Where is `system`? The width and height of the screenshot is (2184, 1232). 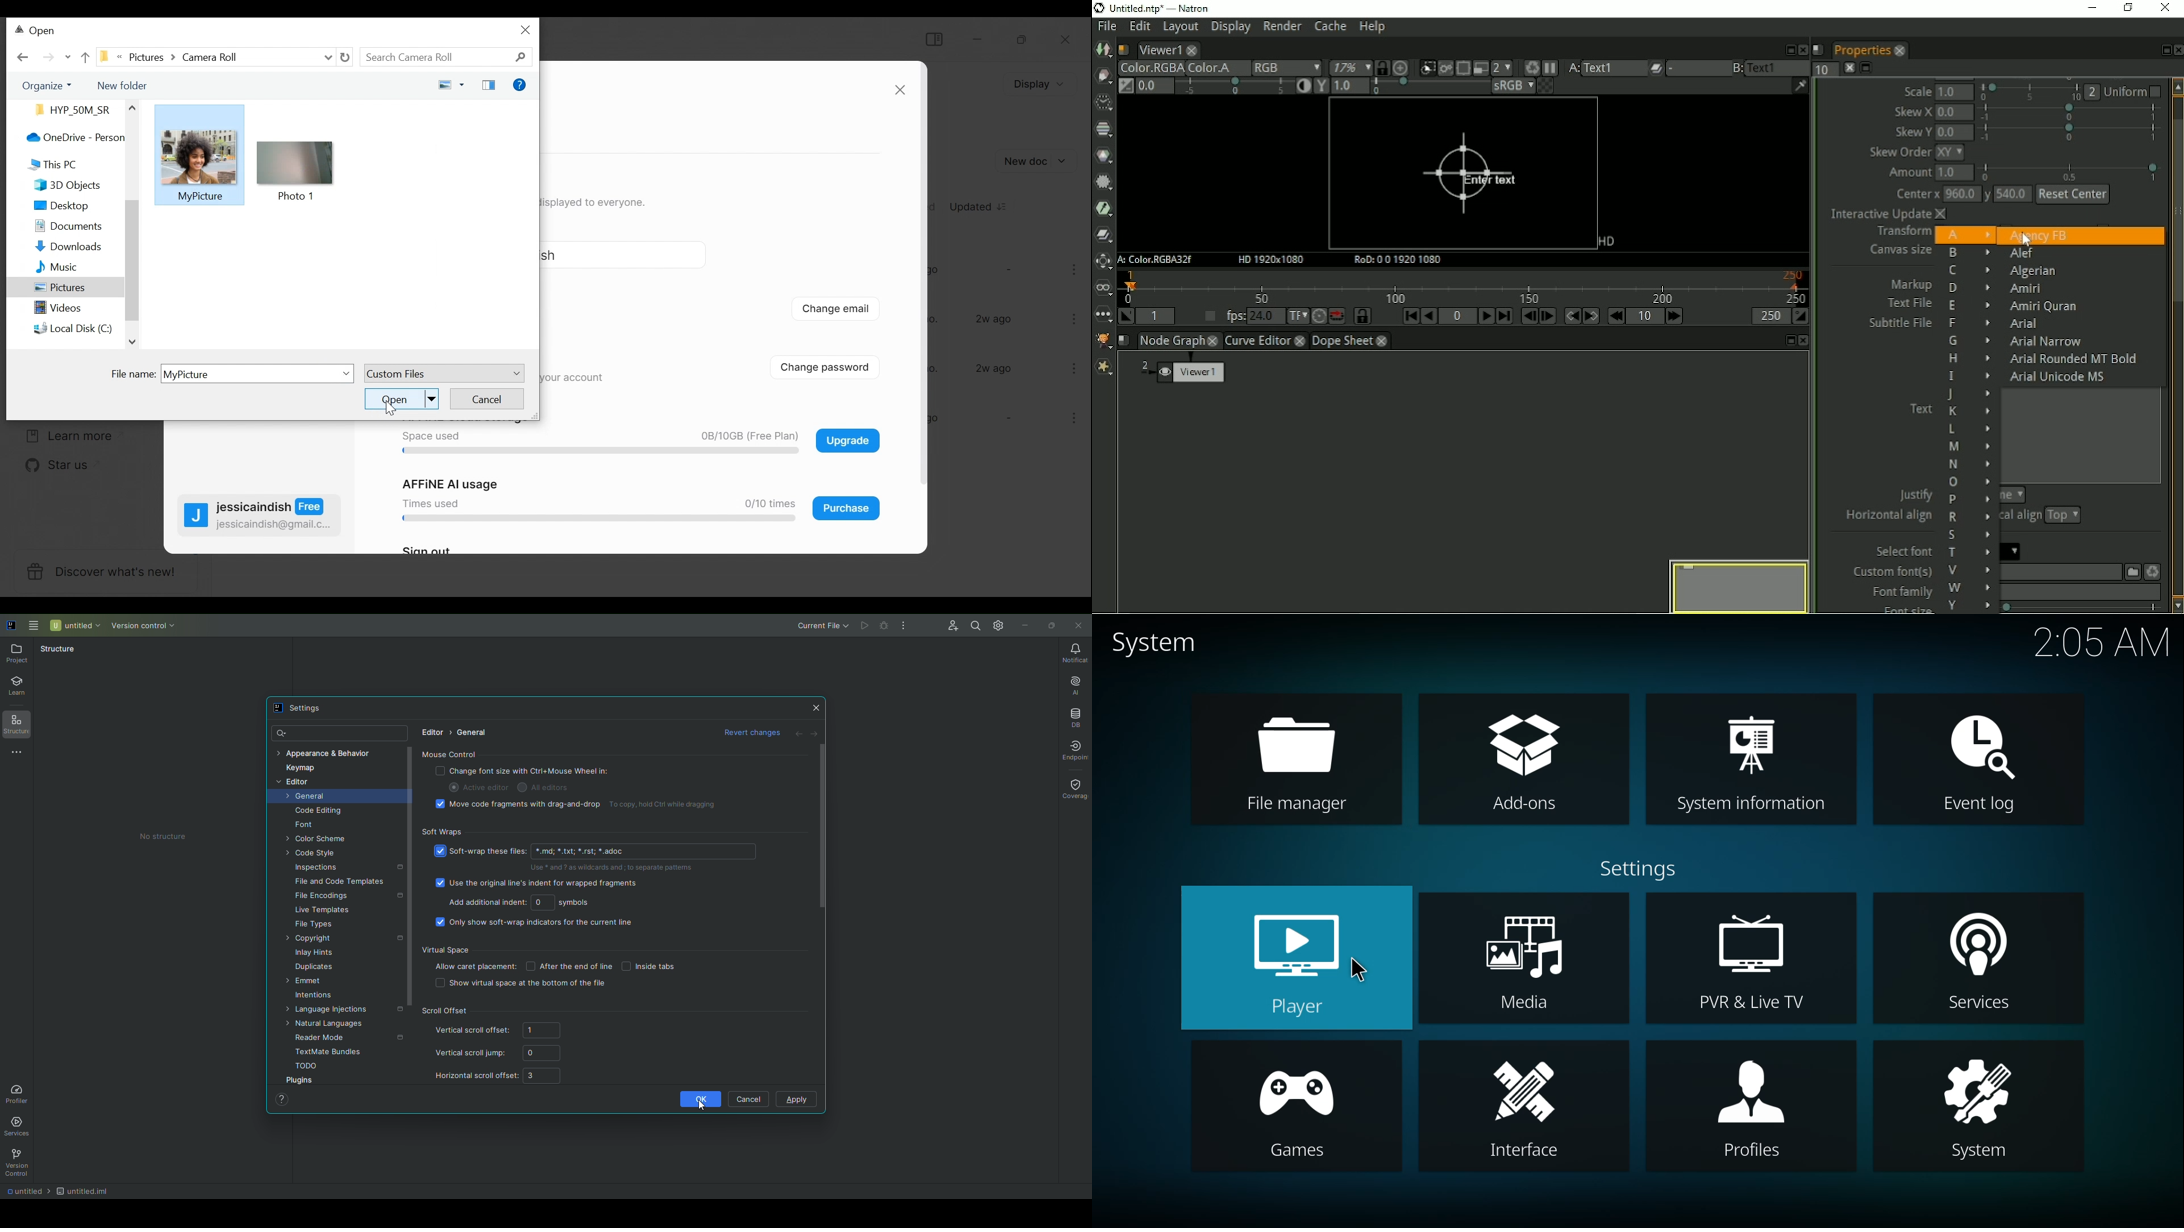 system is located at coordinates (1981, 1110).